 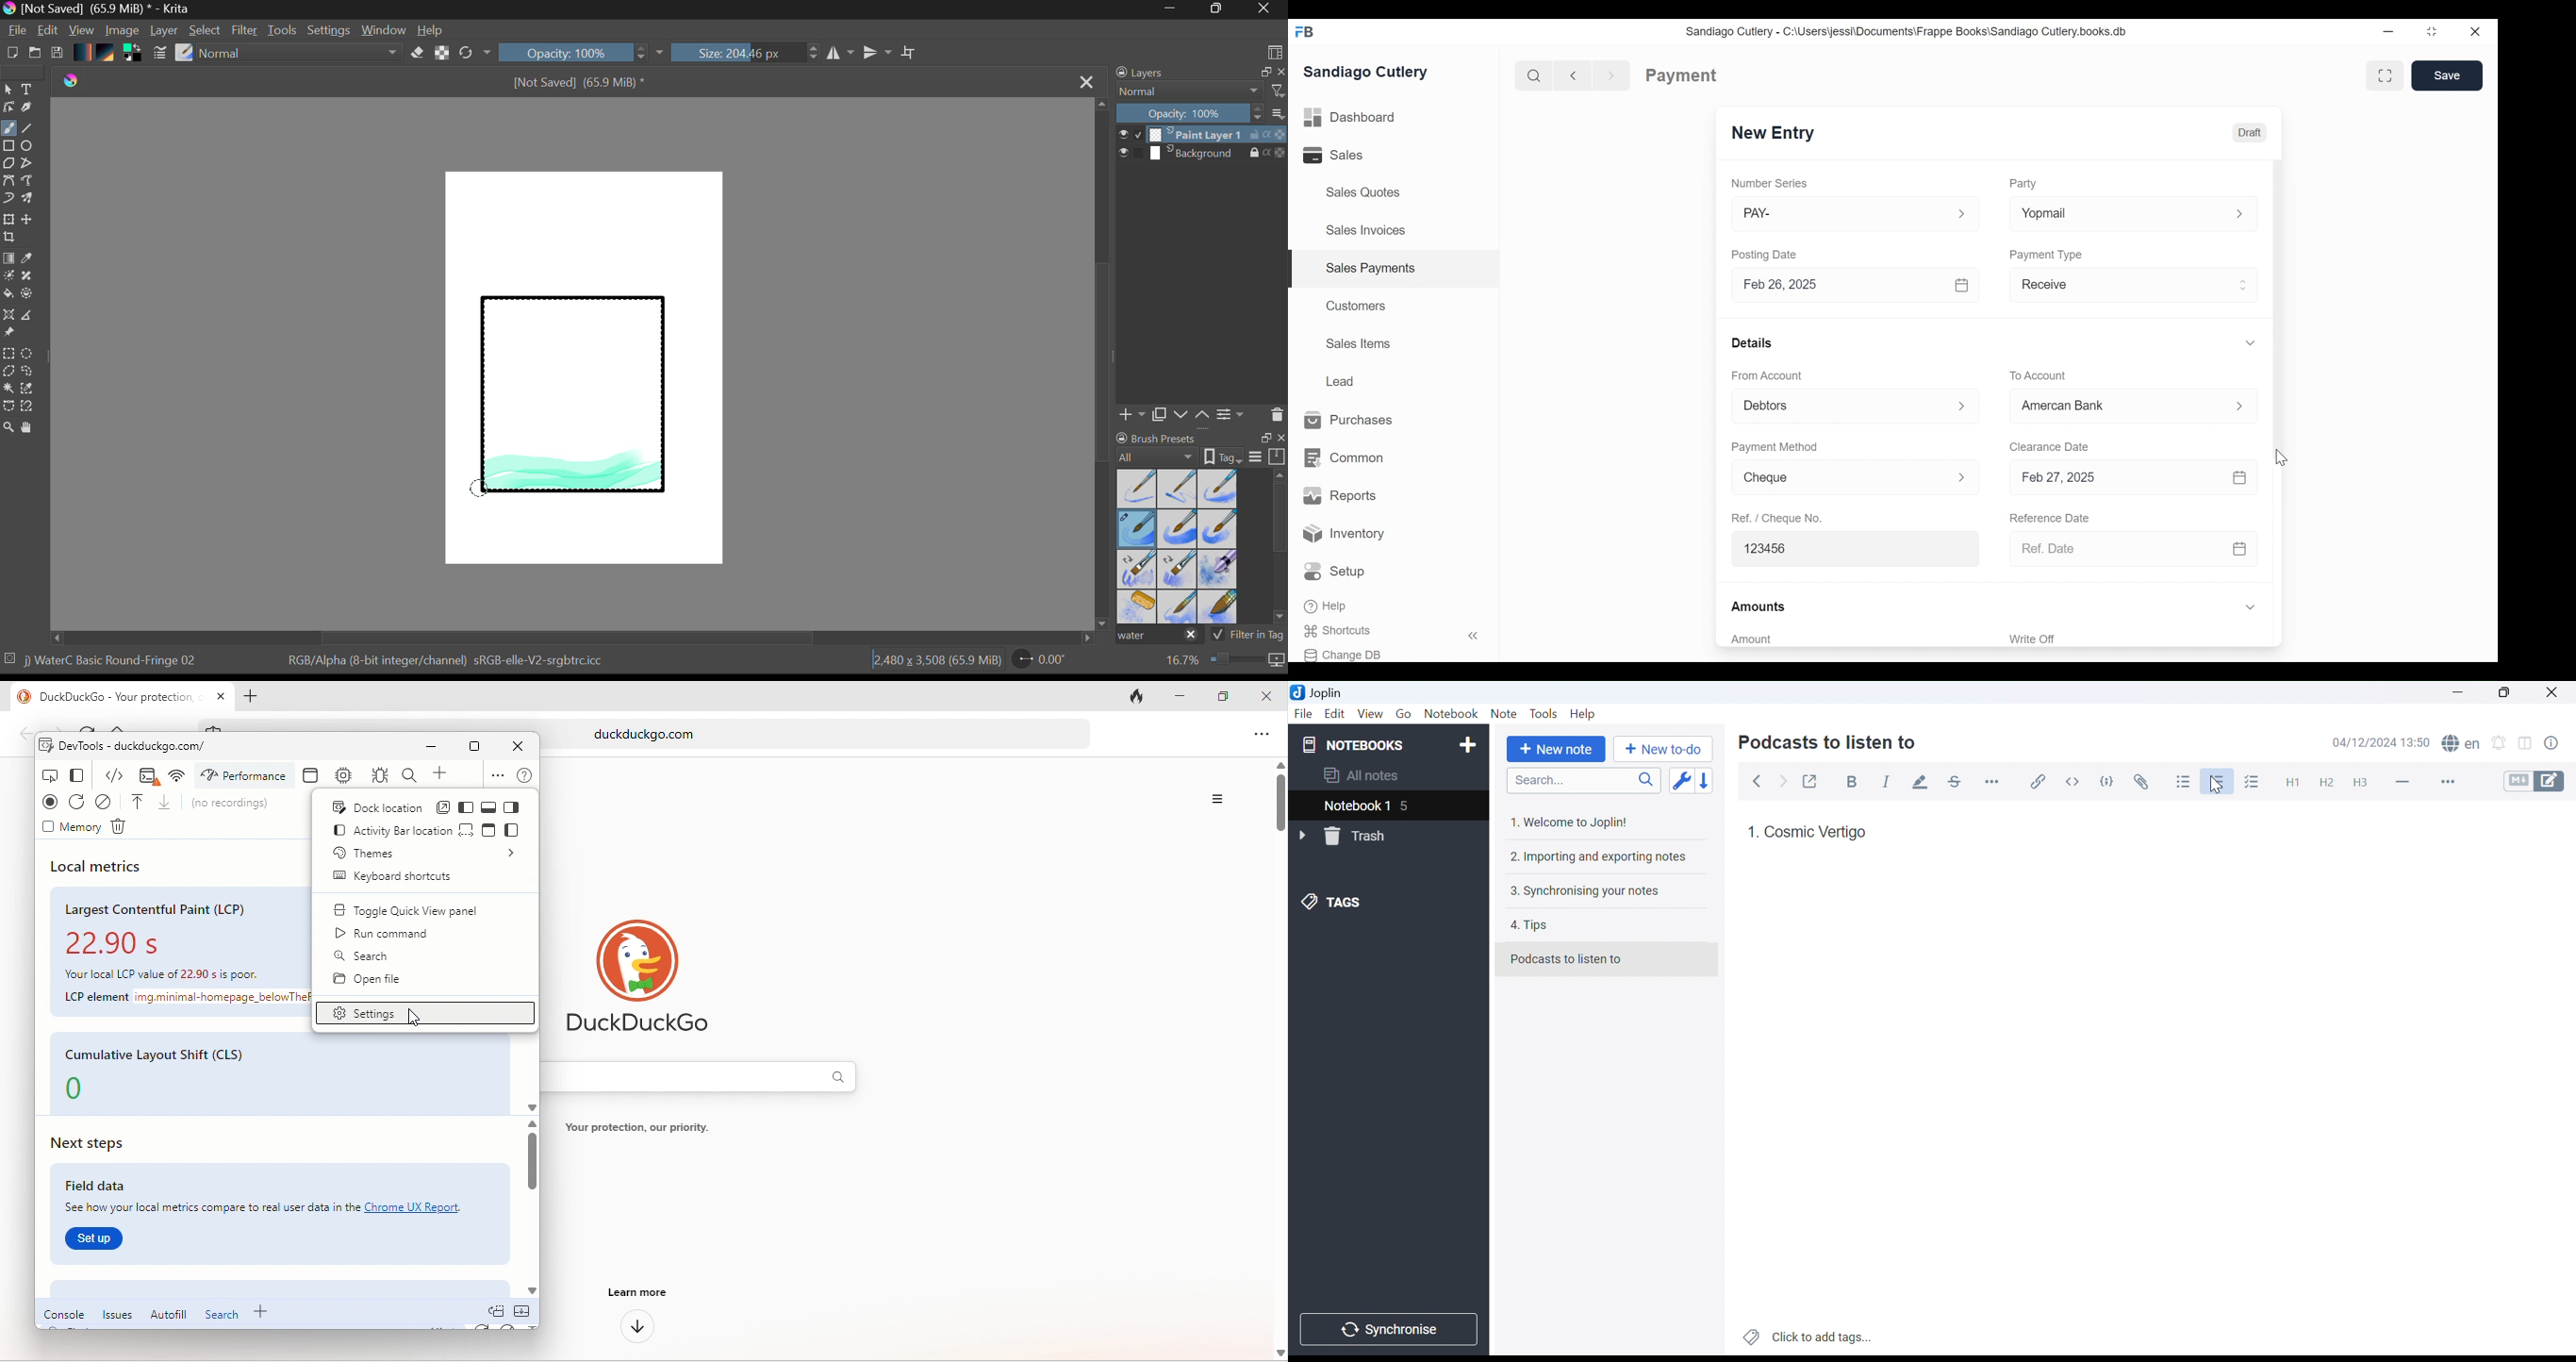 What do you see at coordinates (8, 199) in the screenshot?
I see `Dynamic Brush` at bounding box center [8, 199].